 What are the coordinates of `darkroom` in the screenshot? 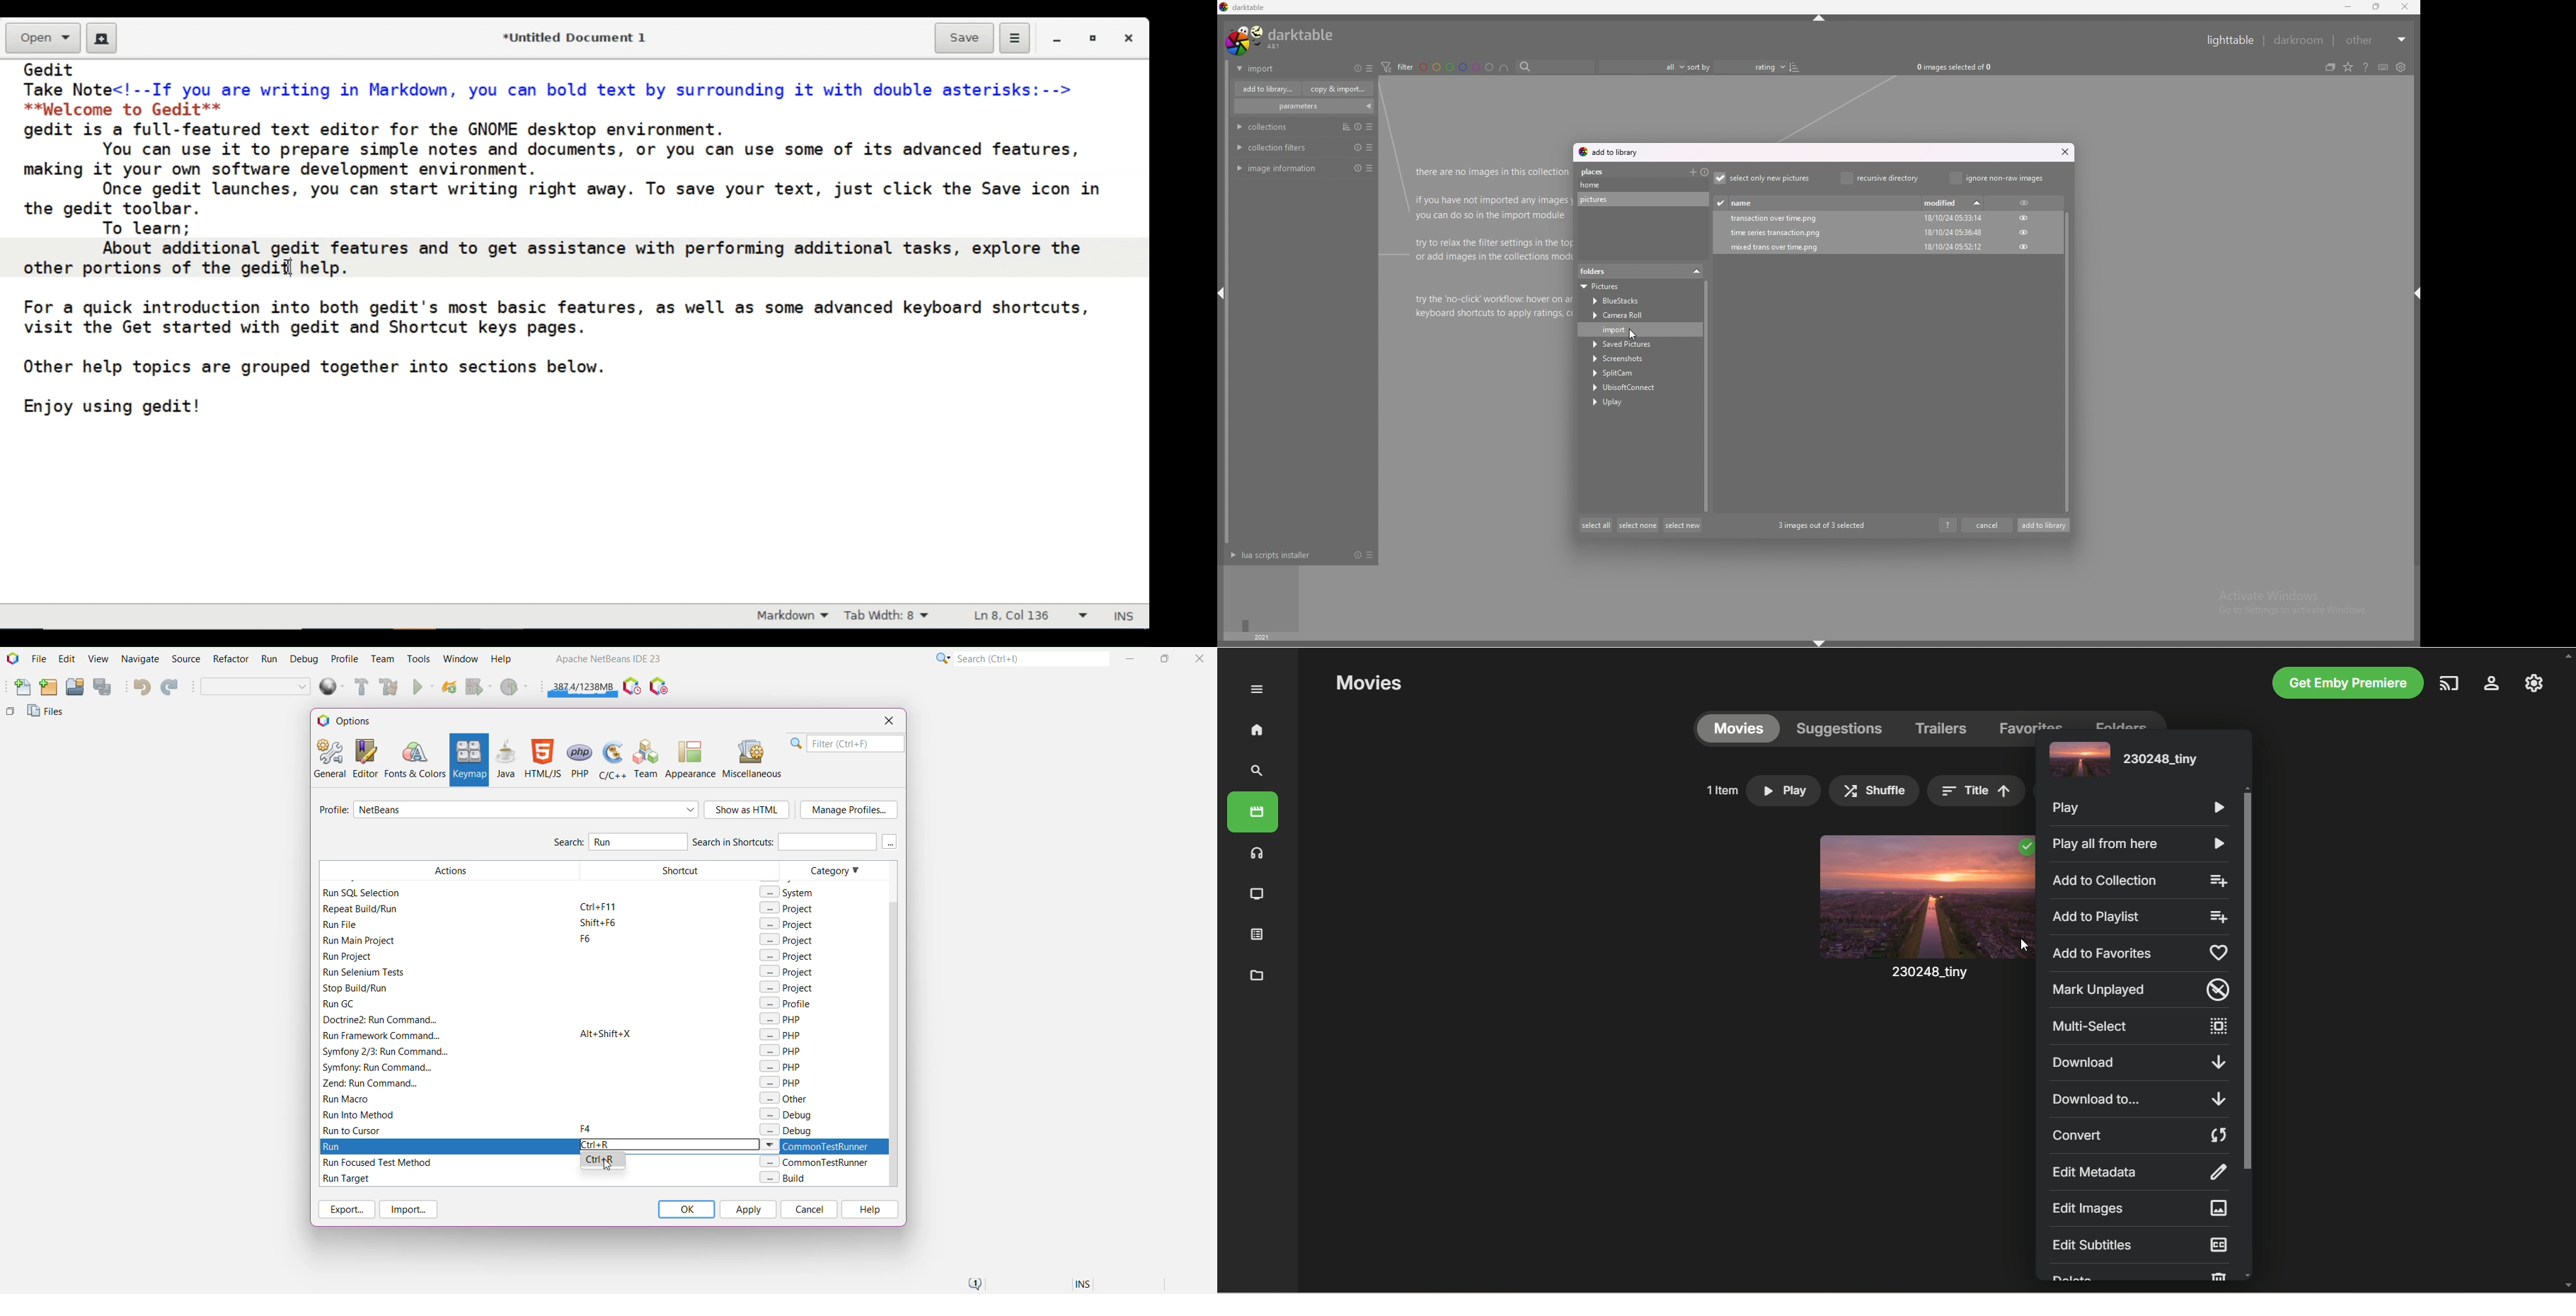 It's located at (2300, 39).